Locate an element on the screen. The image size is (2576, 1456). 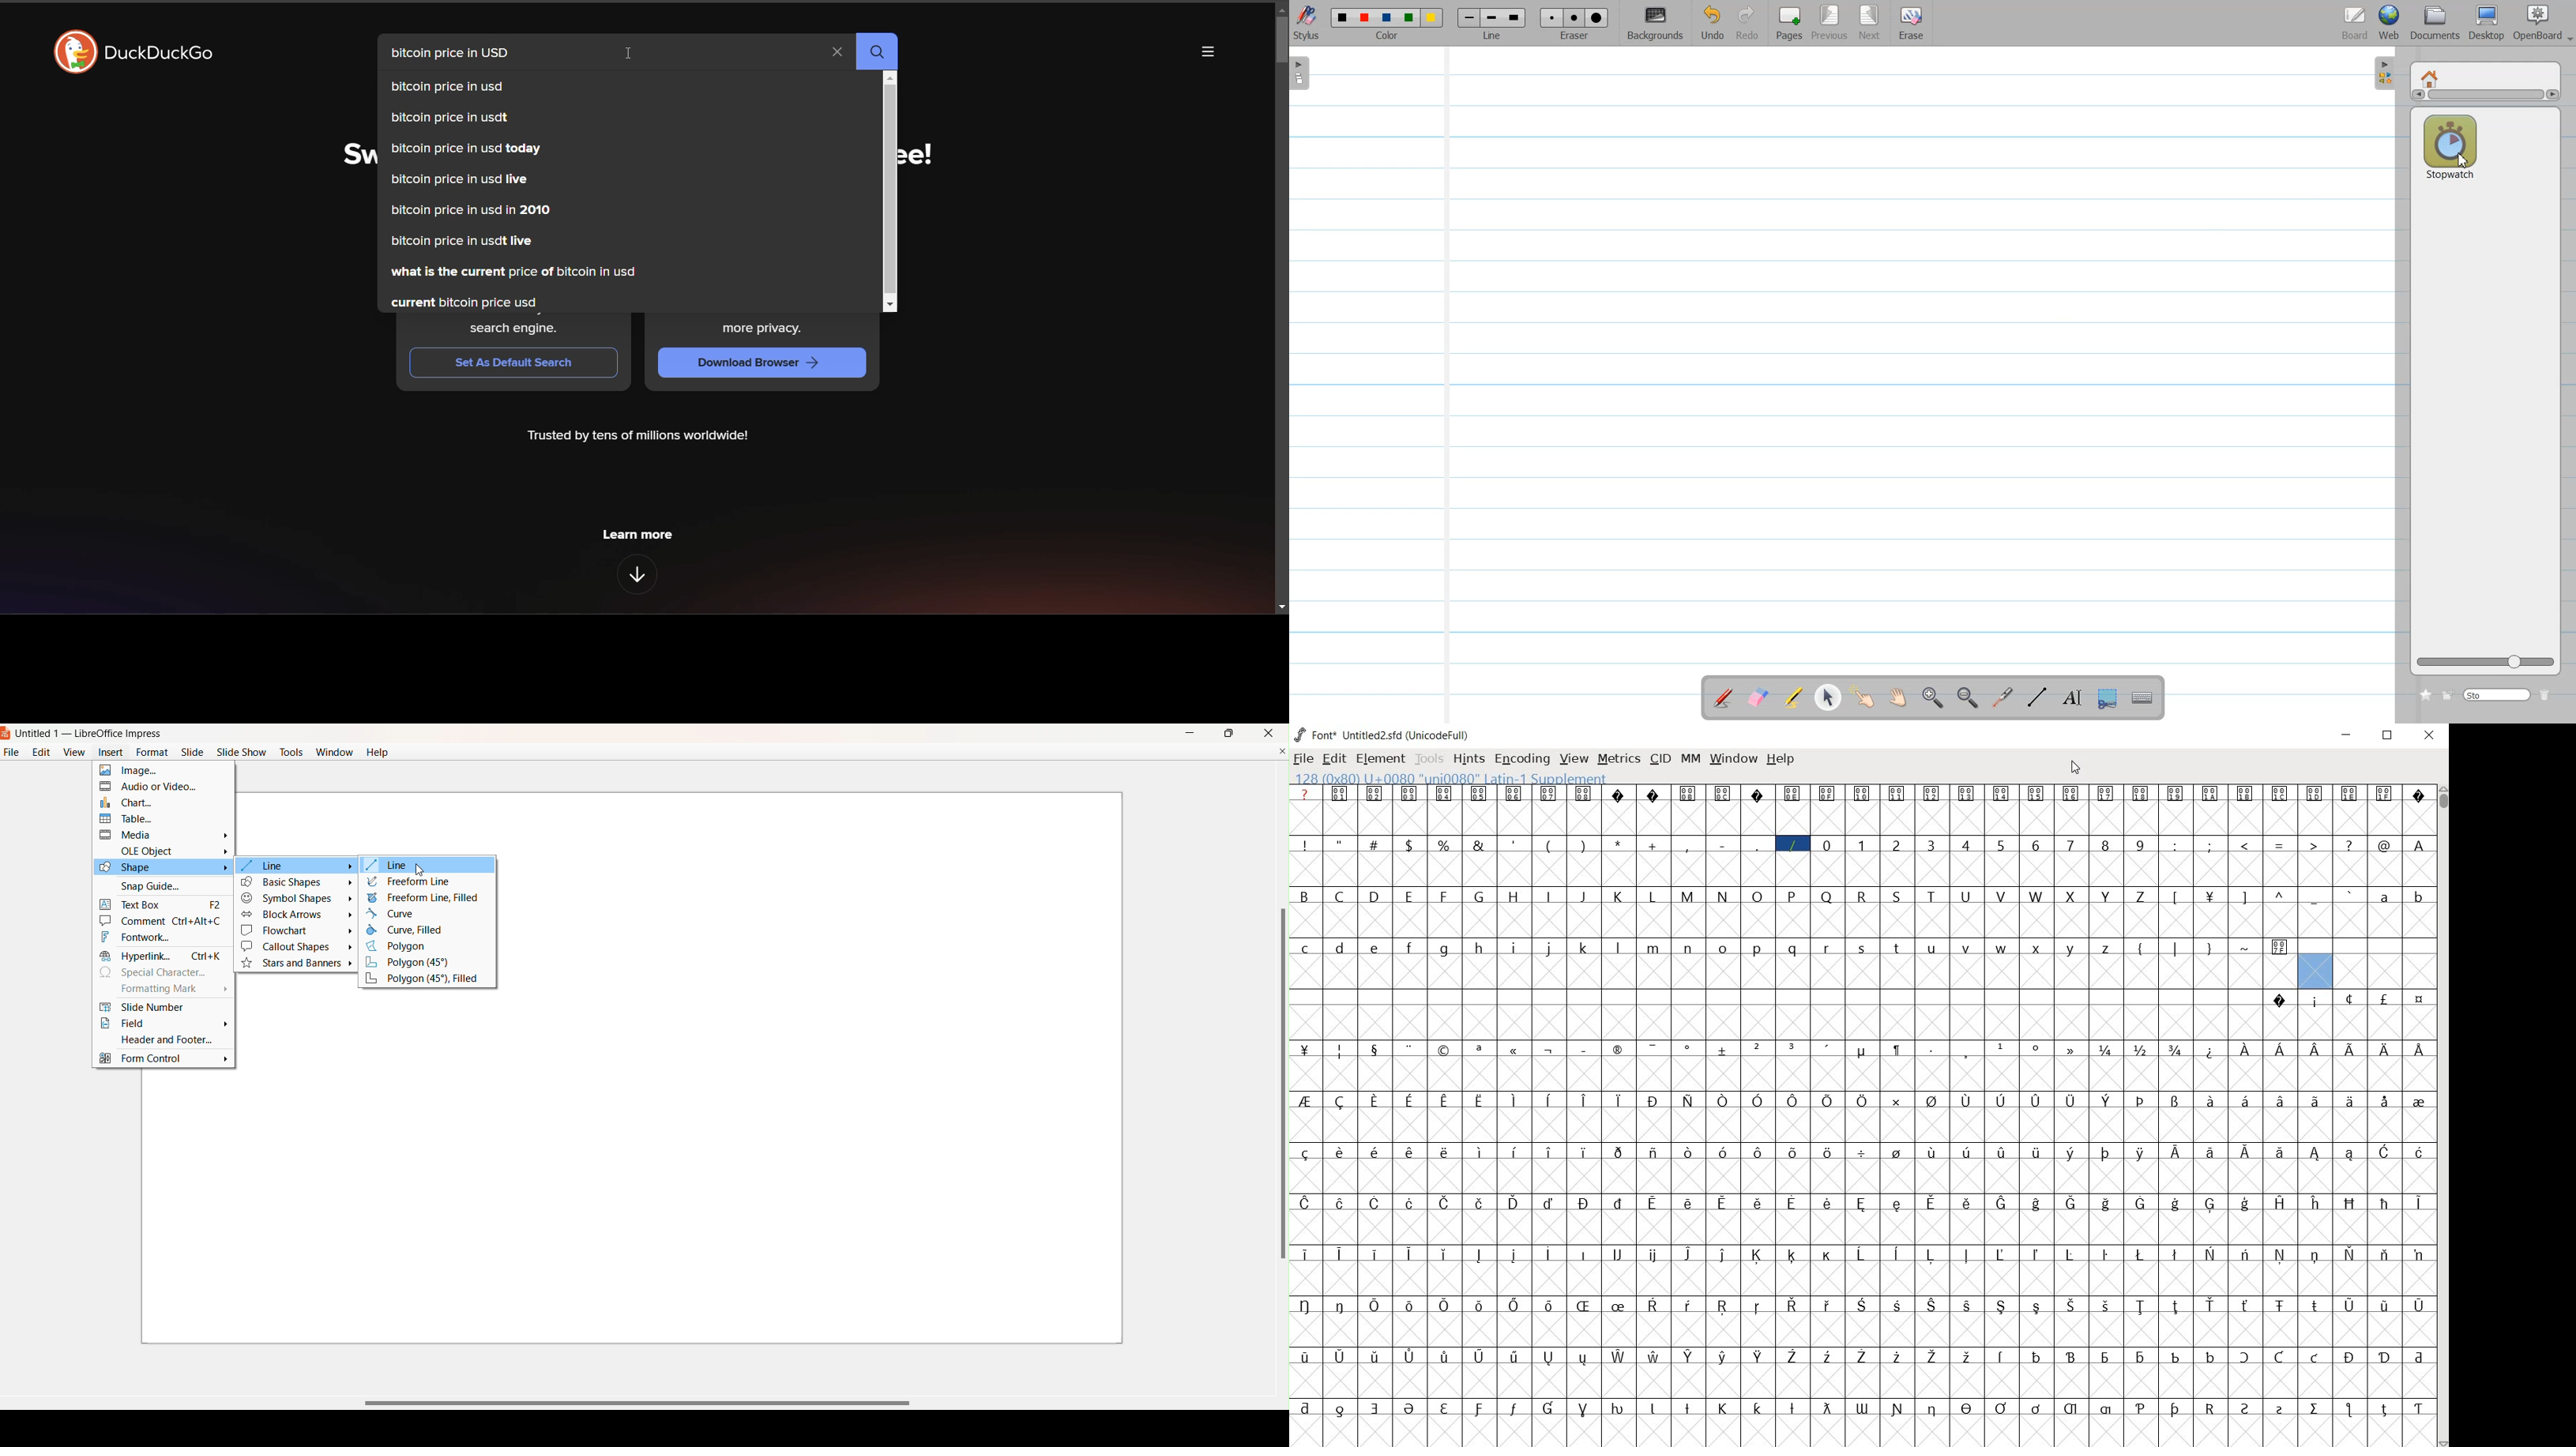
Line is located at coordinates (297, 866).